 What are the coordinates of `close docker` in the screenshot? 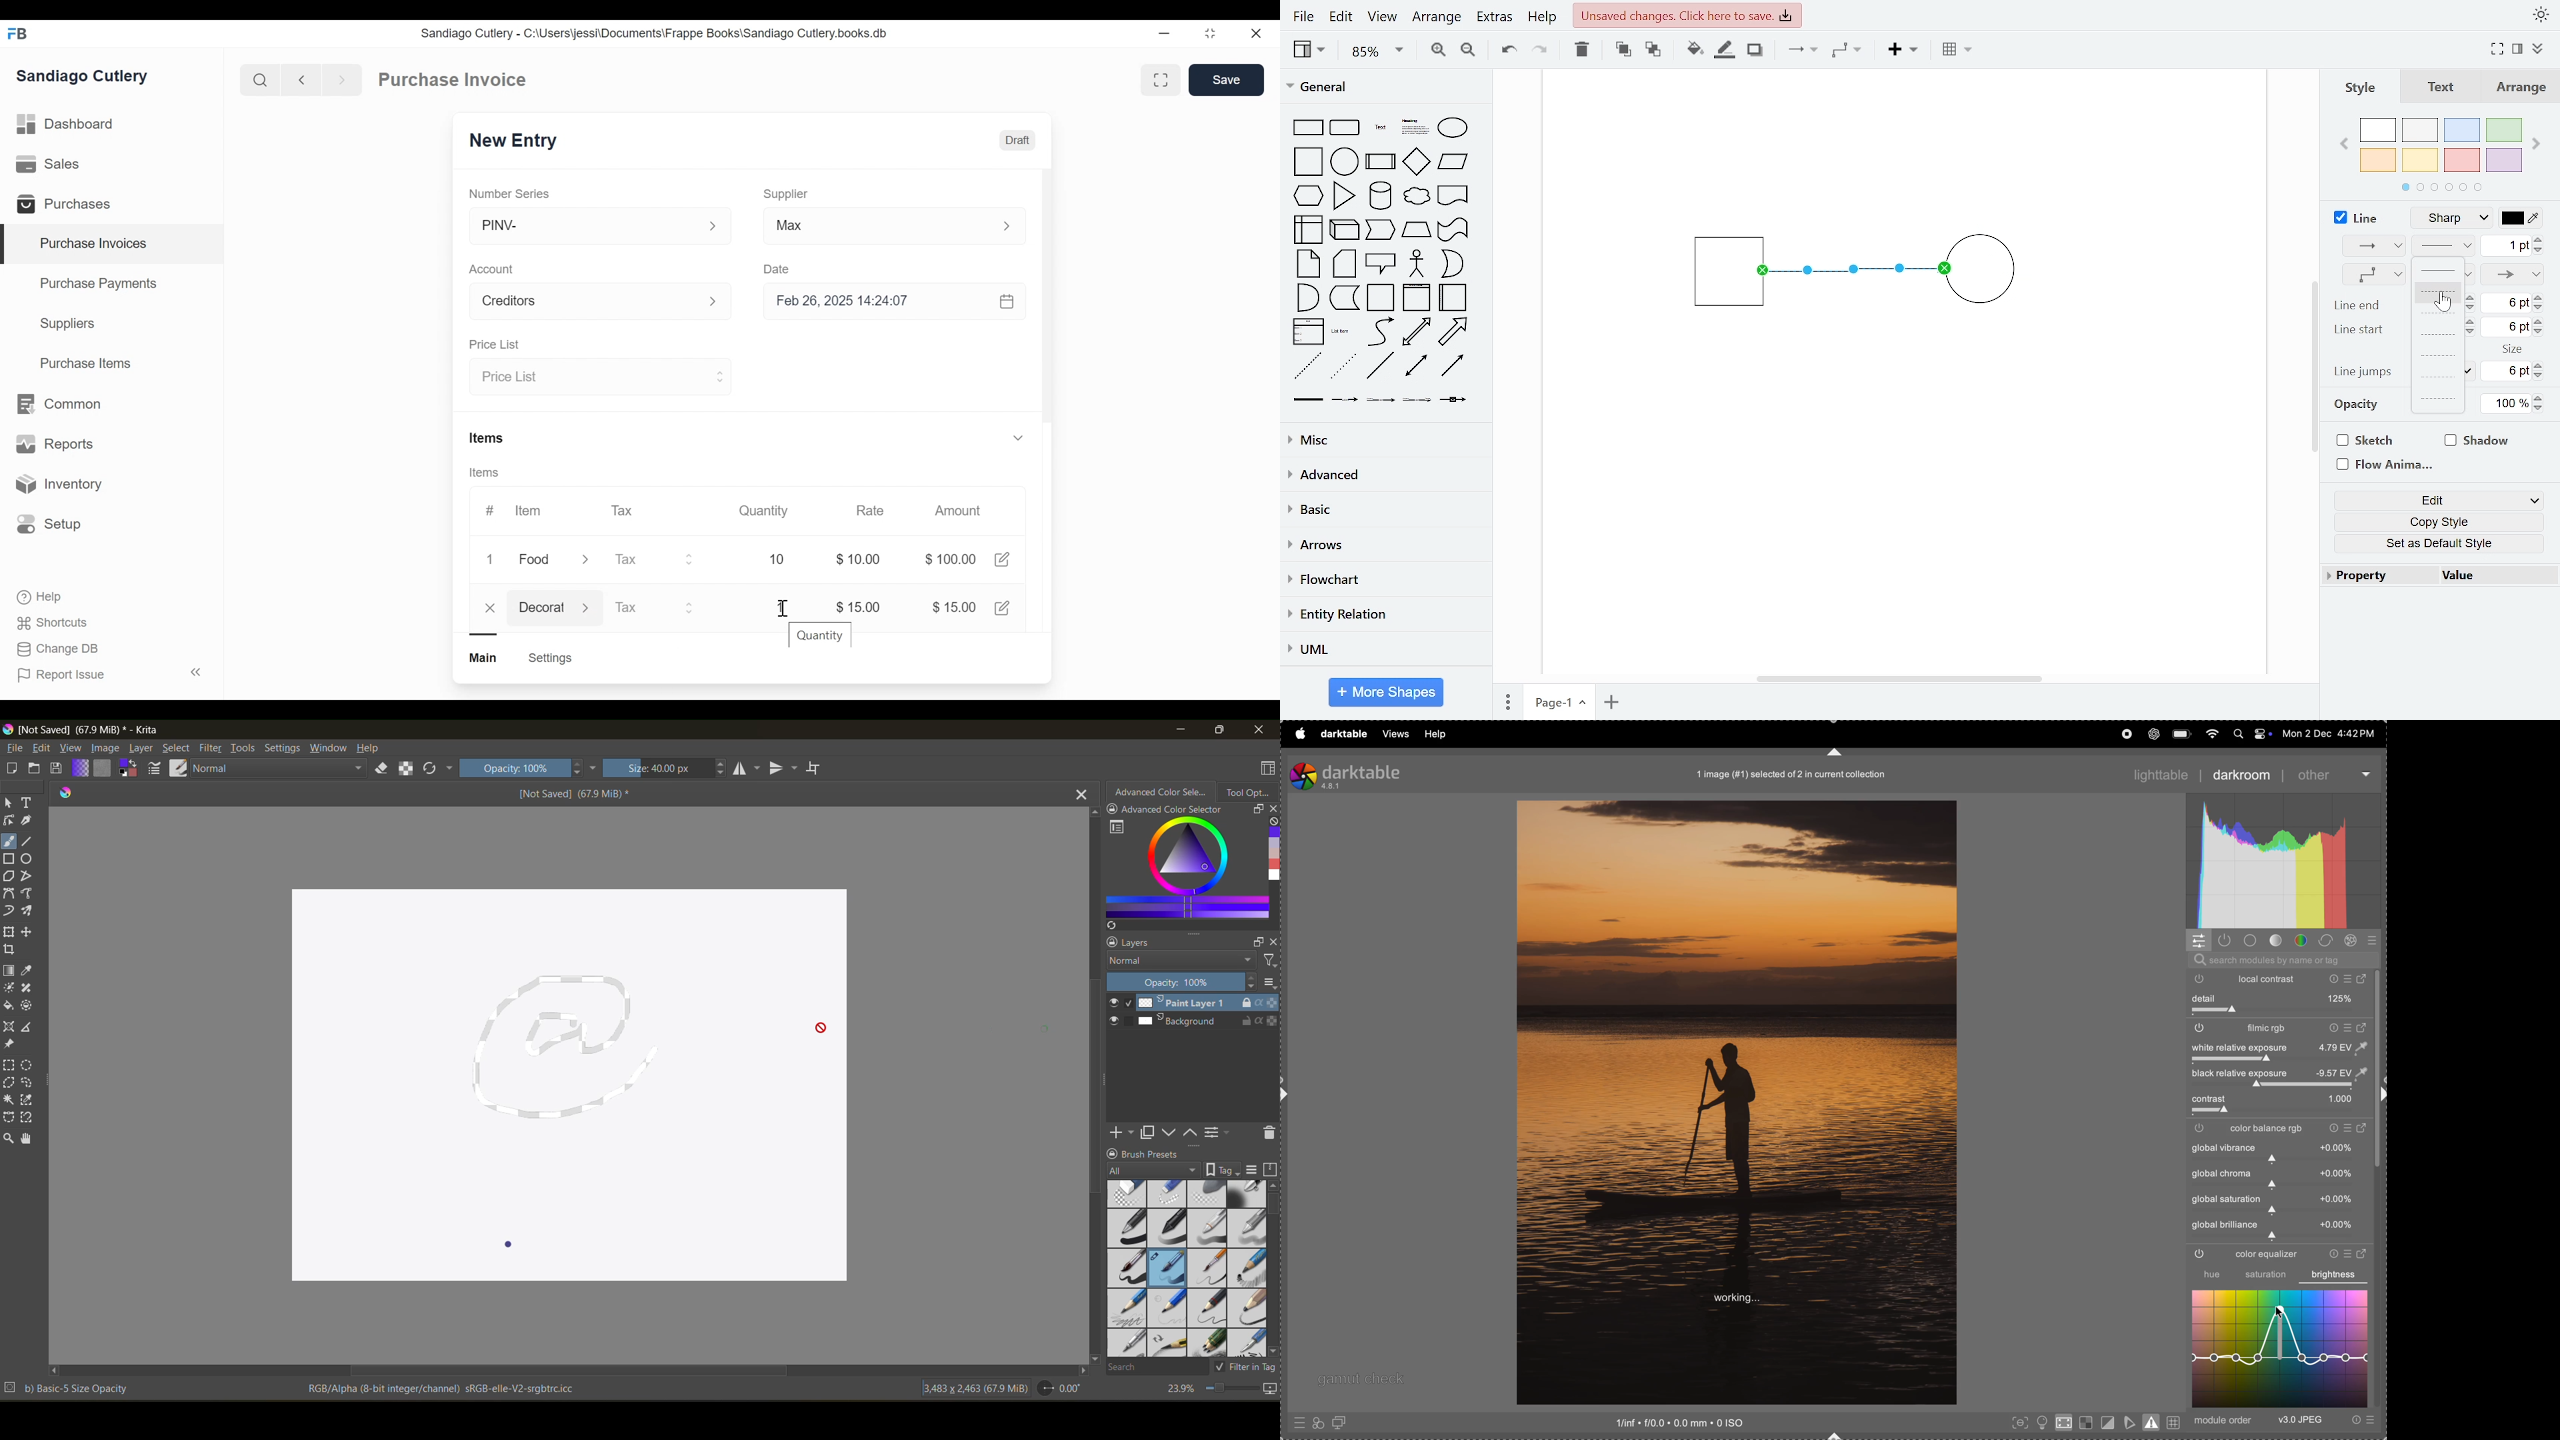 It's located at (1272, 808).